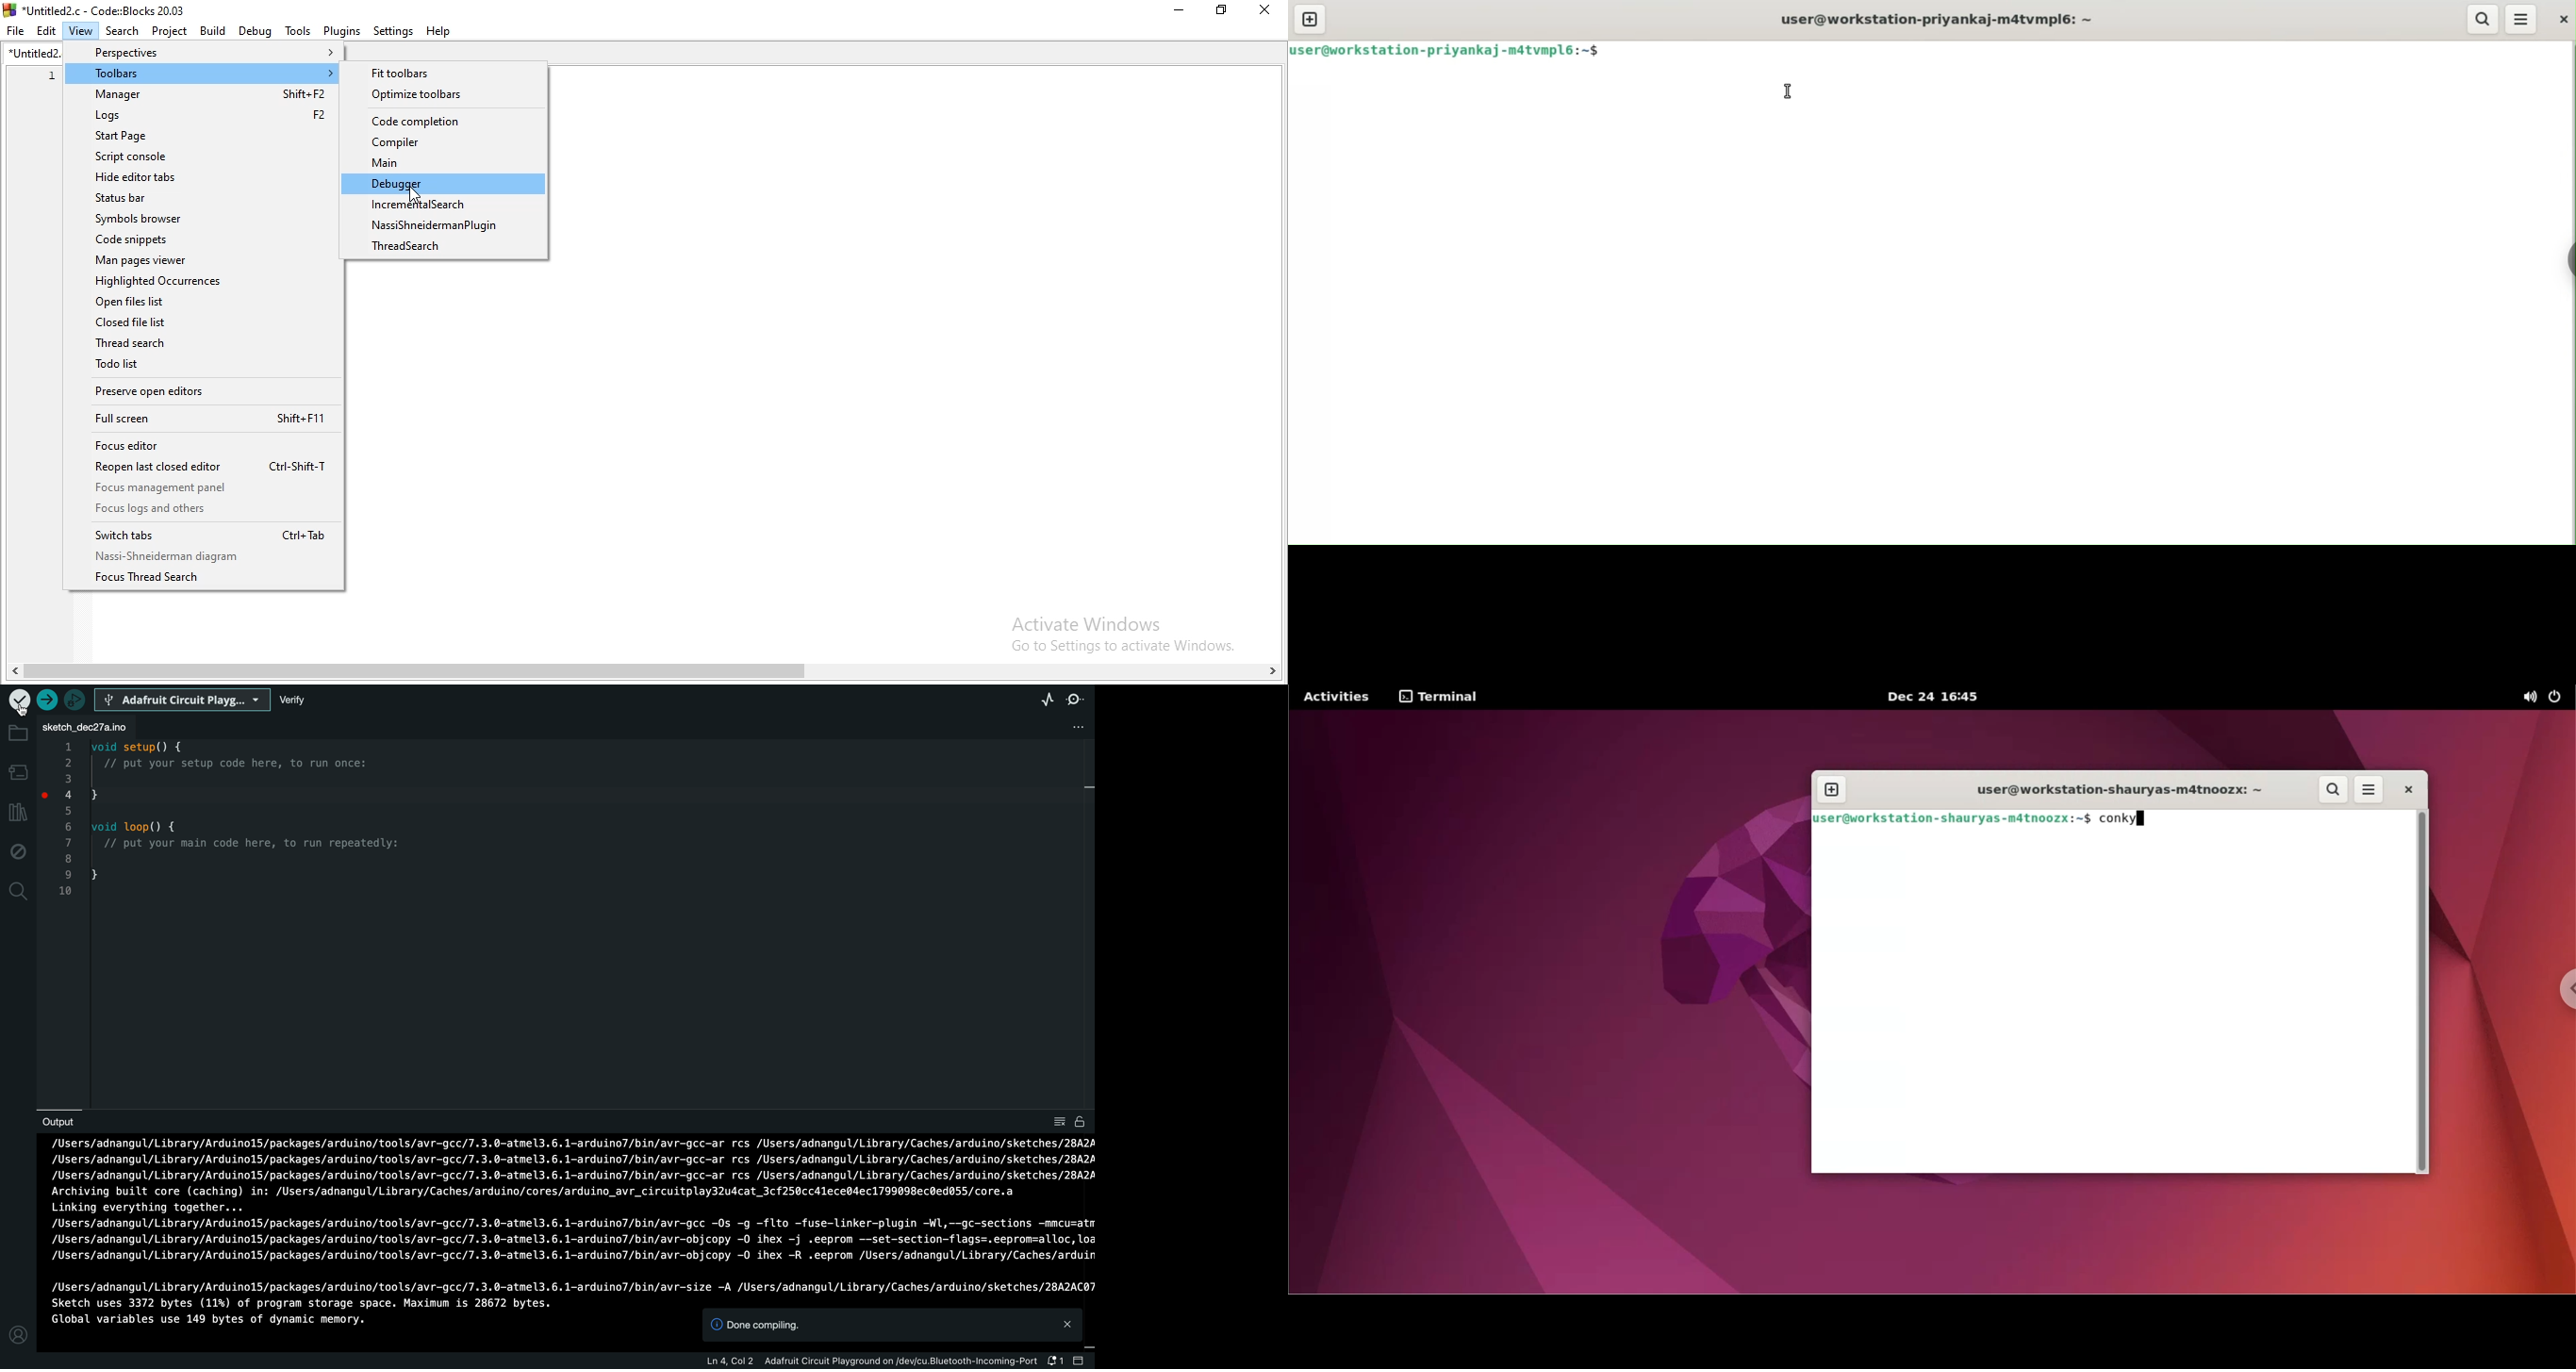 This screenshot has height=1372, width=2576. What do you see at coordinates (1223, 10) in the screenshot?
I see `Restore` at bounding box center [1223, 10].